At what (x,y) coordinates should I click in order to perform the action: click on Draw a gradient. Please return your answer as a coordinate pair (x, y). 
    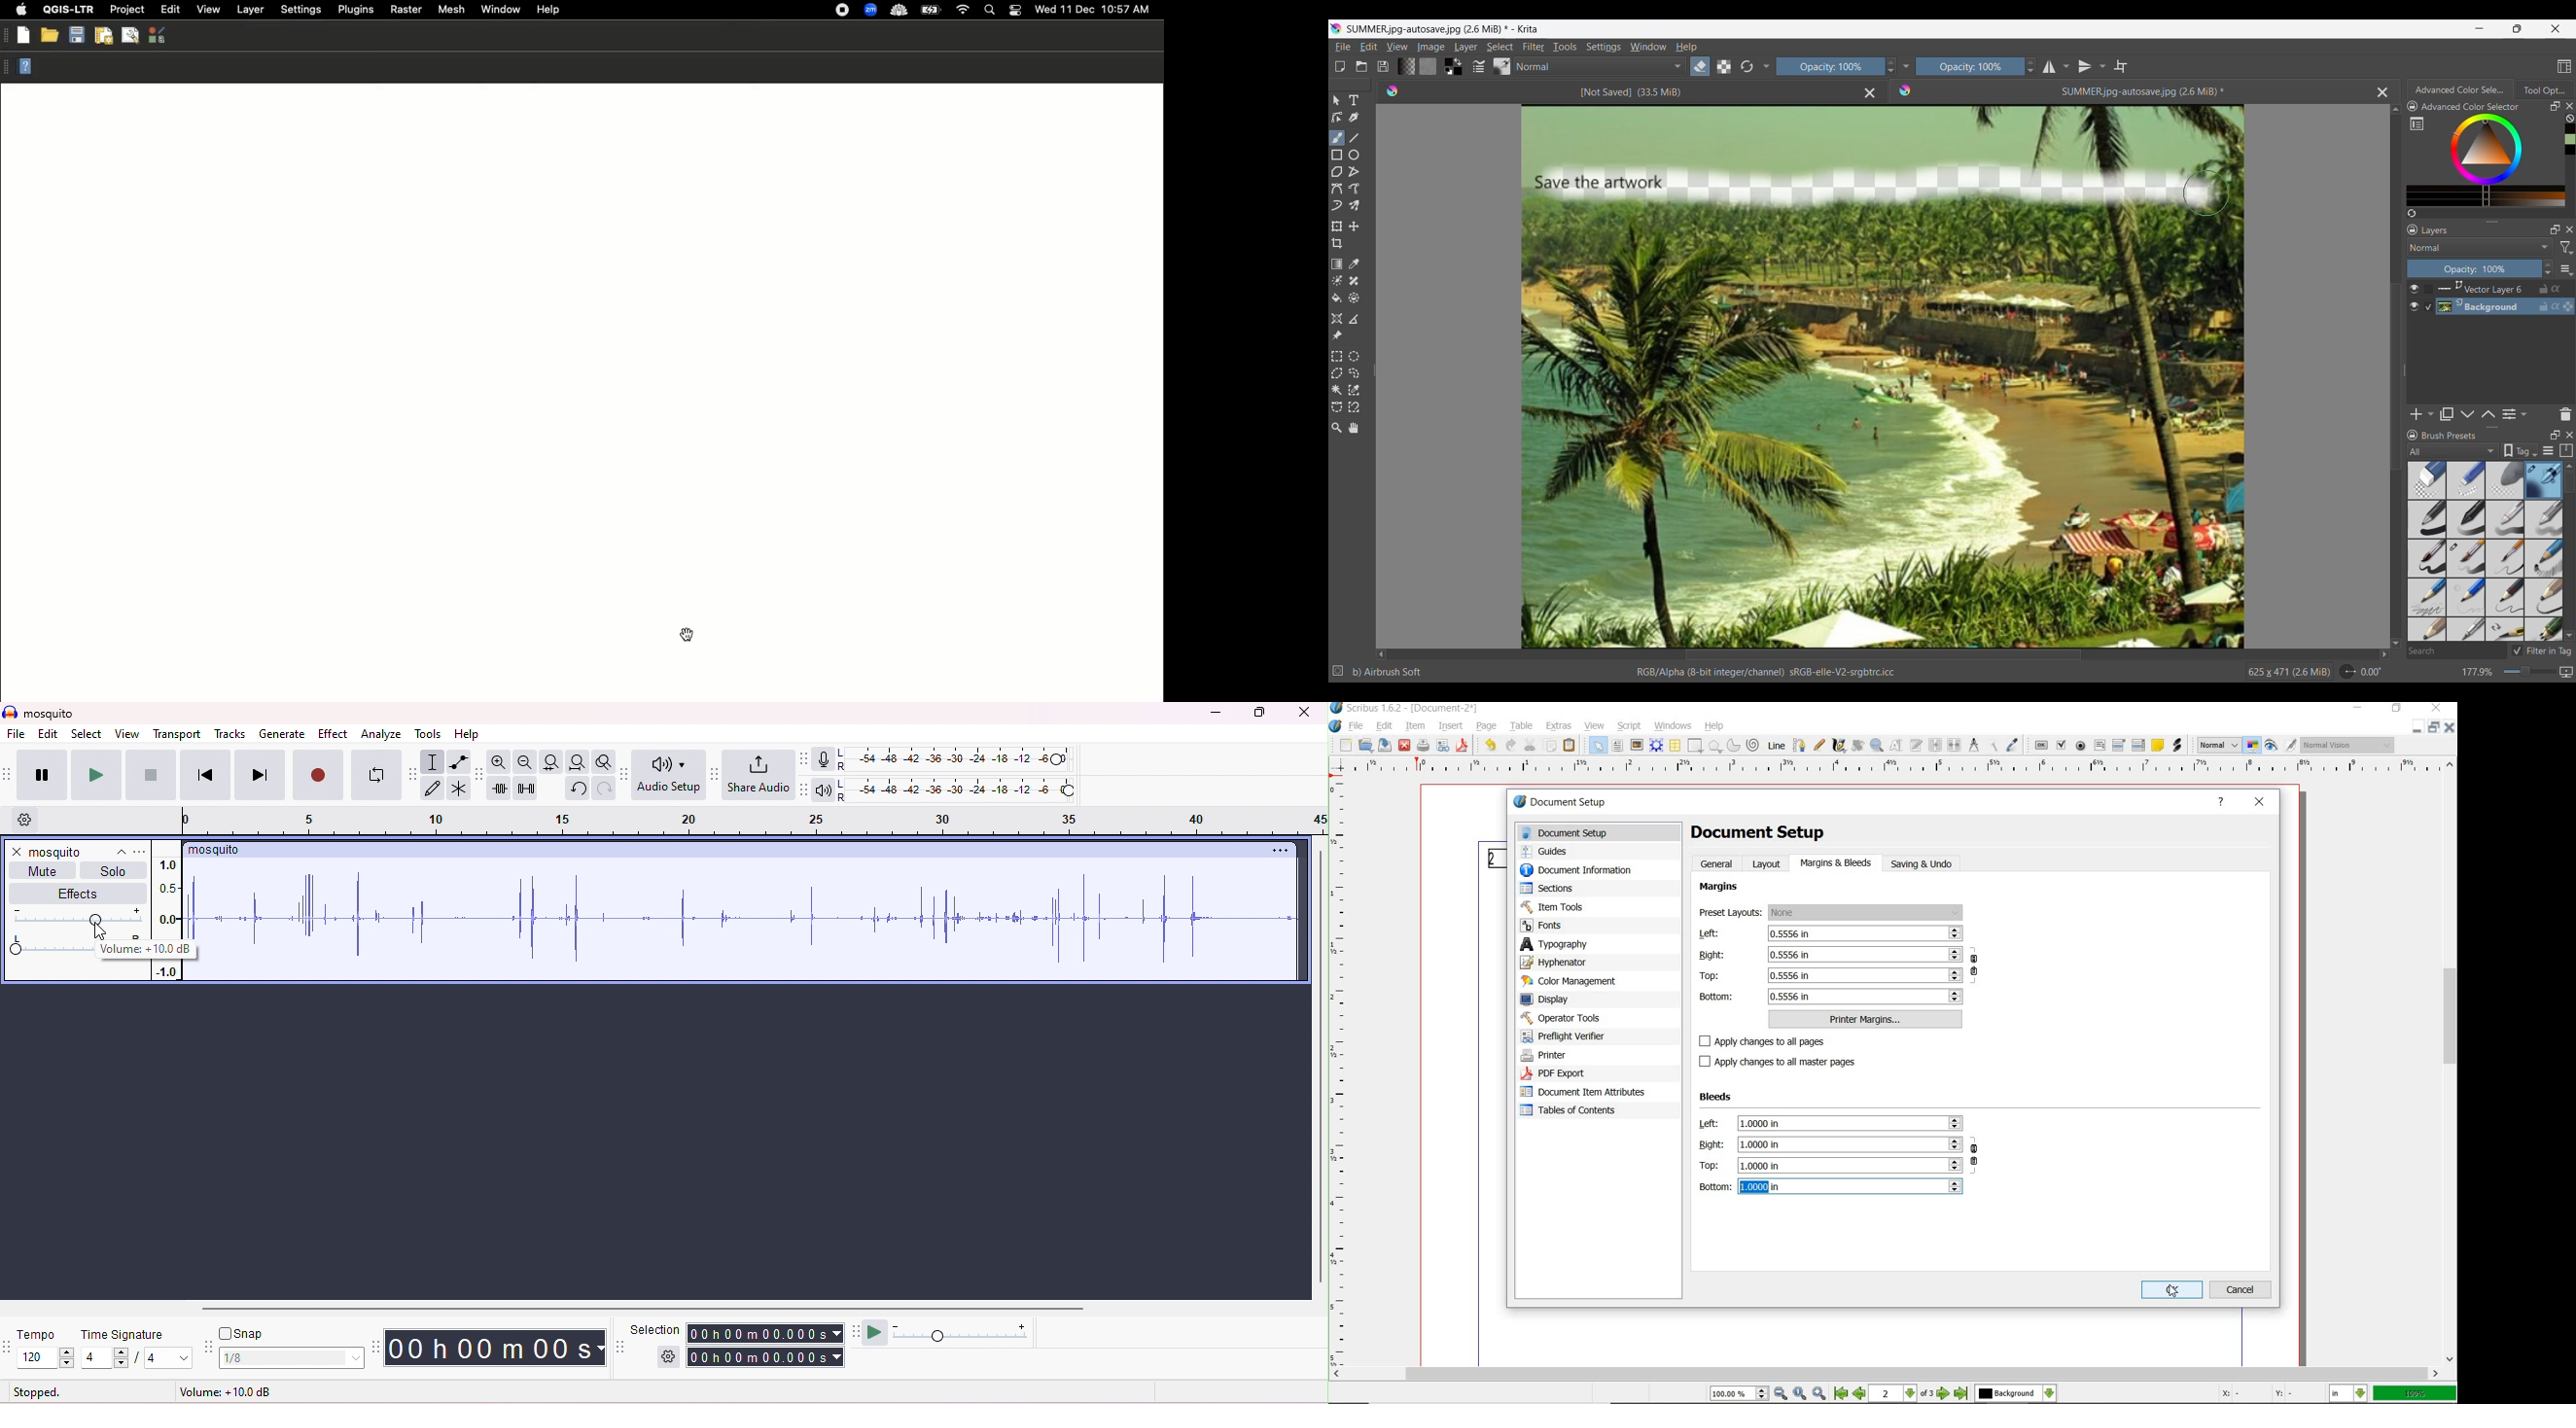
    Looking at the image, I should click on (1337, 263).